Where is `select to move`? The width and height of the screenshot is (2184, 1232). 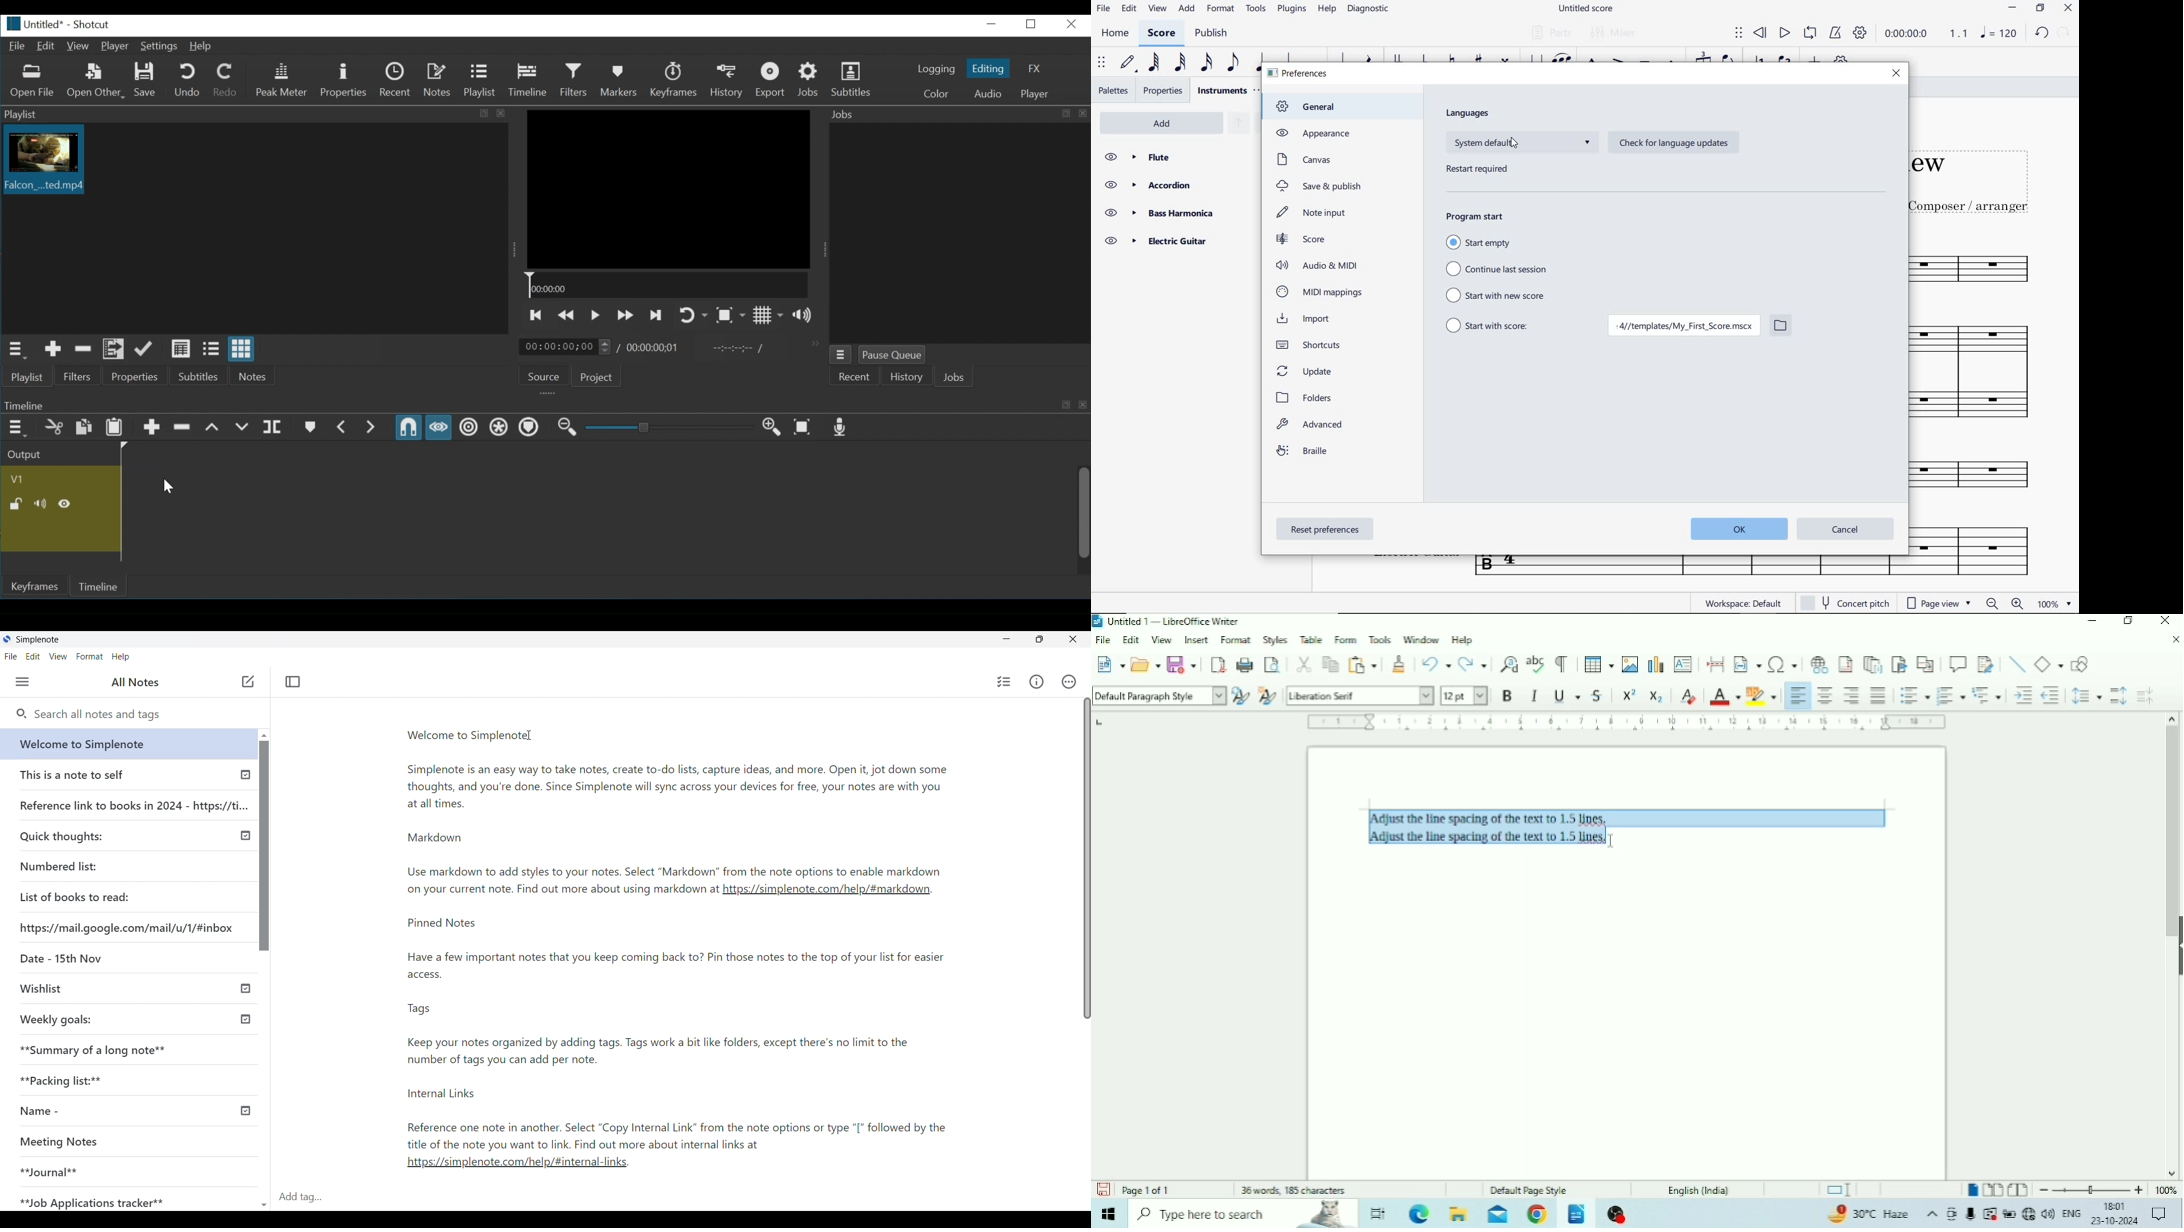
select to move is located at coordinates (1739, 34).